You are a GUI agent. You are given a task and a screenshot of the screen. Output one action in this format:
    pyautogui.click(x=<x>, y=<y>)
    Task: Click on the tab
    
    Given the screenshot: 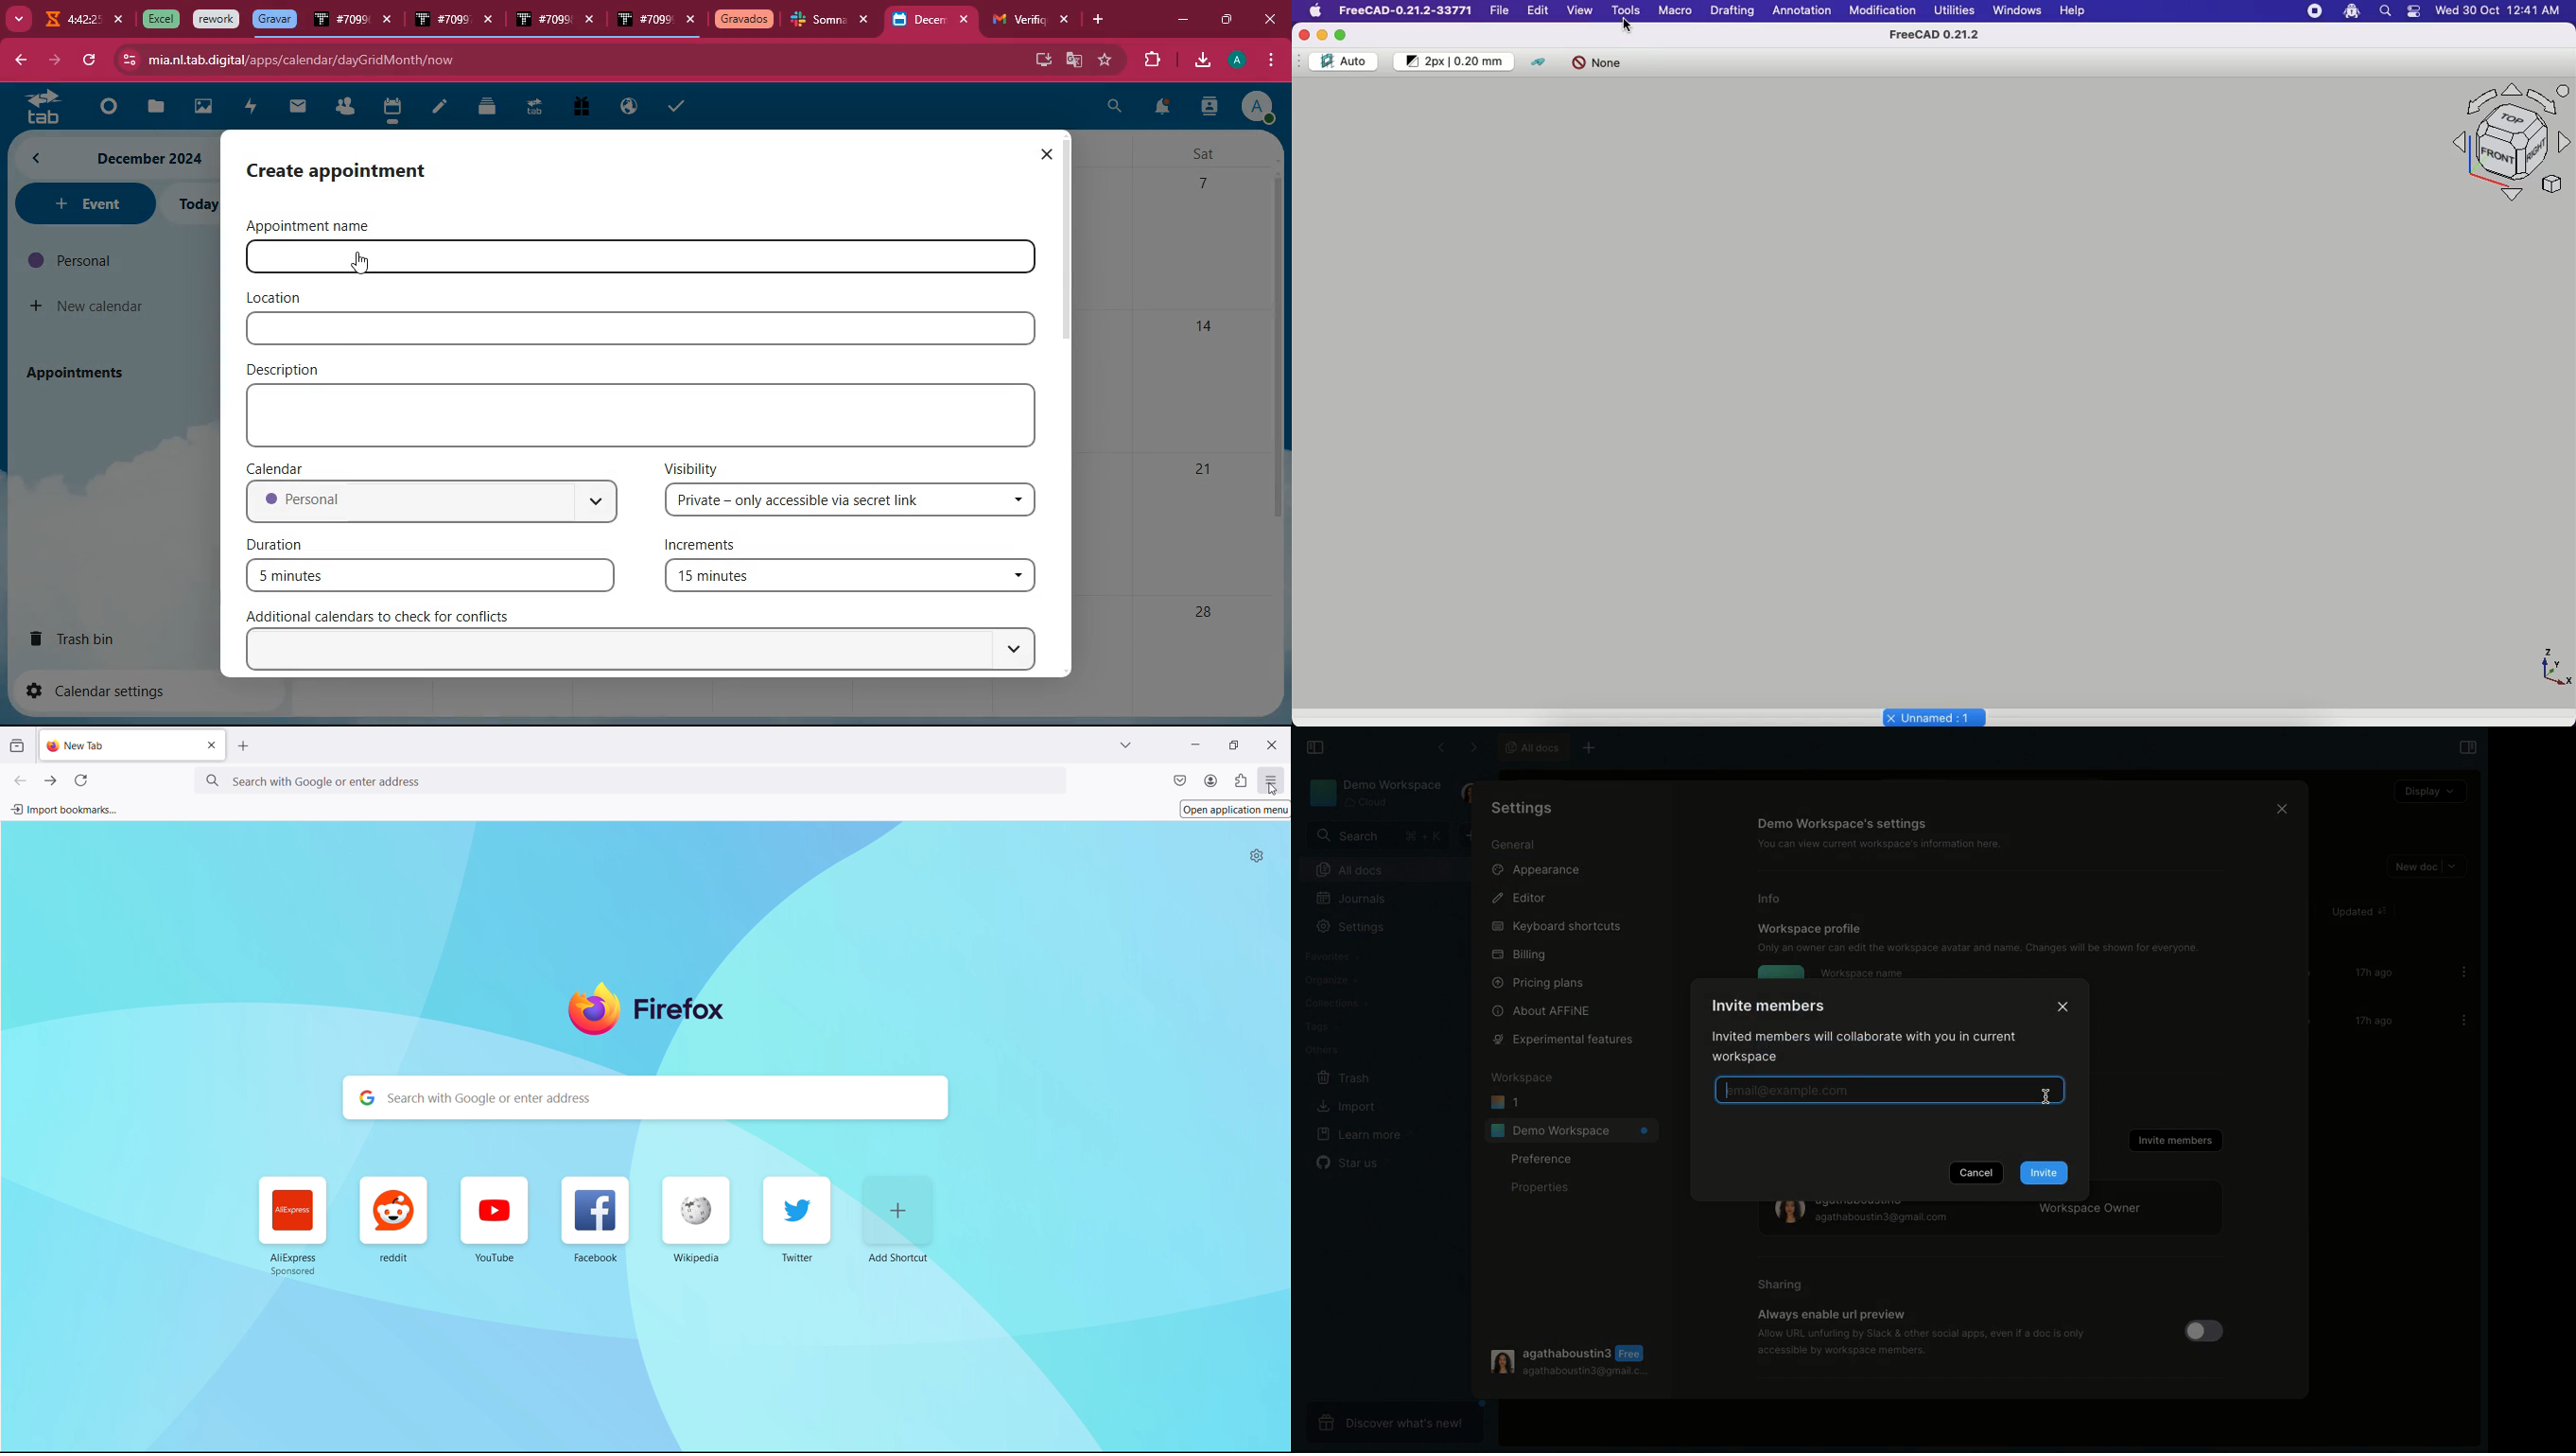 What is the action you would take?
    pyautogui.click(x=158, y=19)
    